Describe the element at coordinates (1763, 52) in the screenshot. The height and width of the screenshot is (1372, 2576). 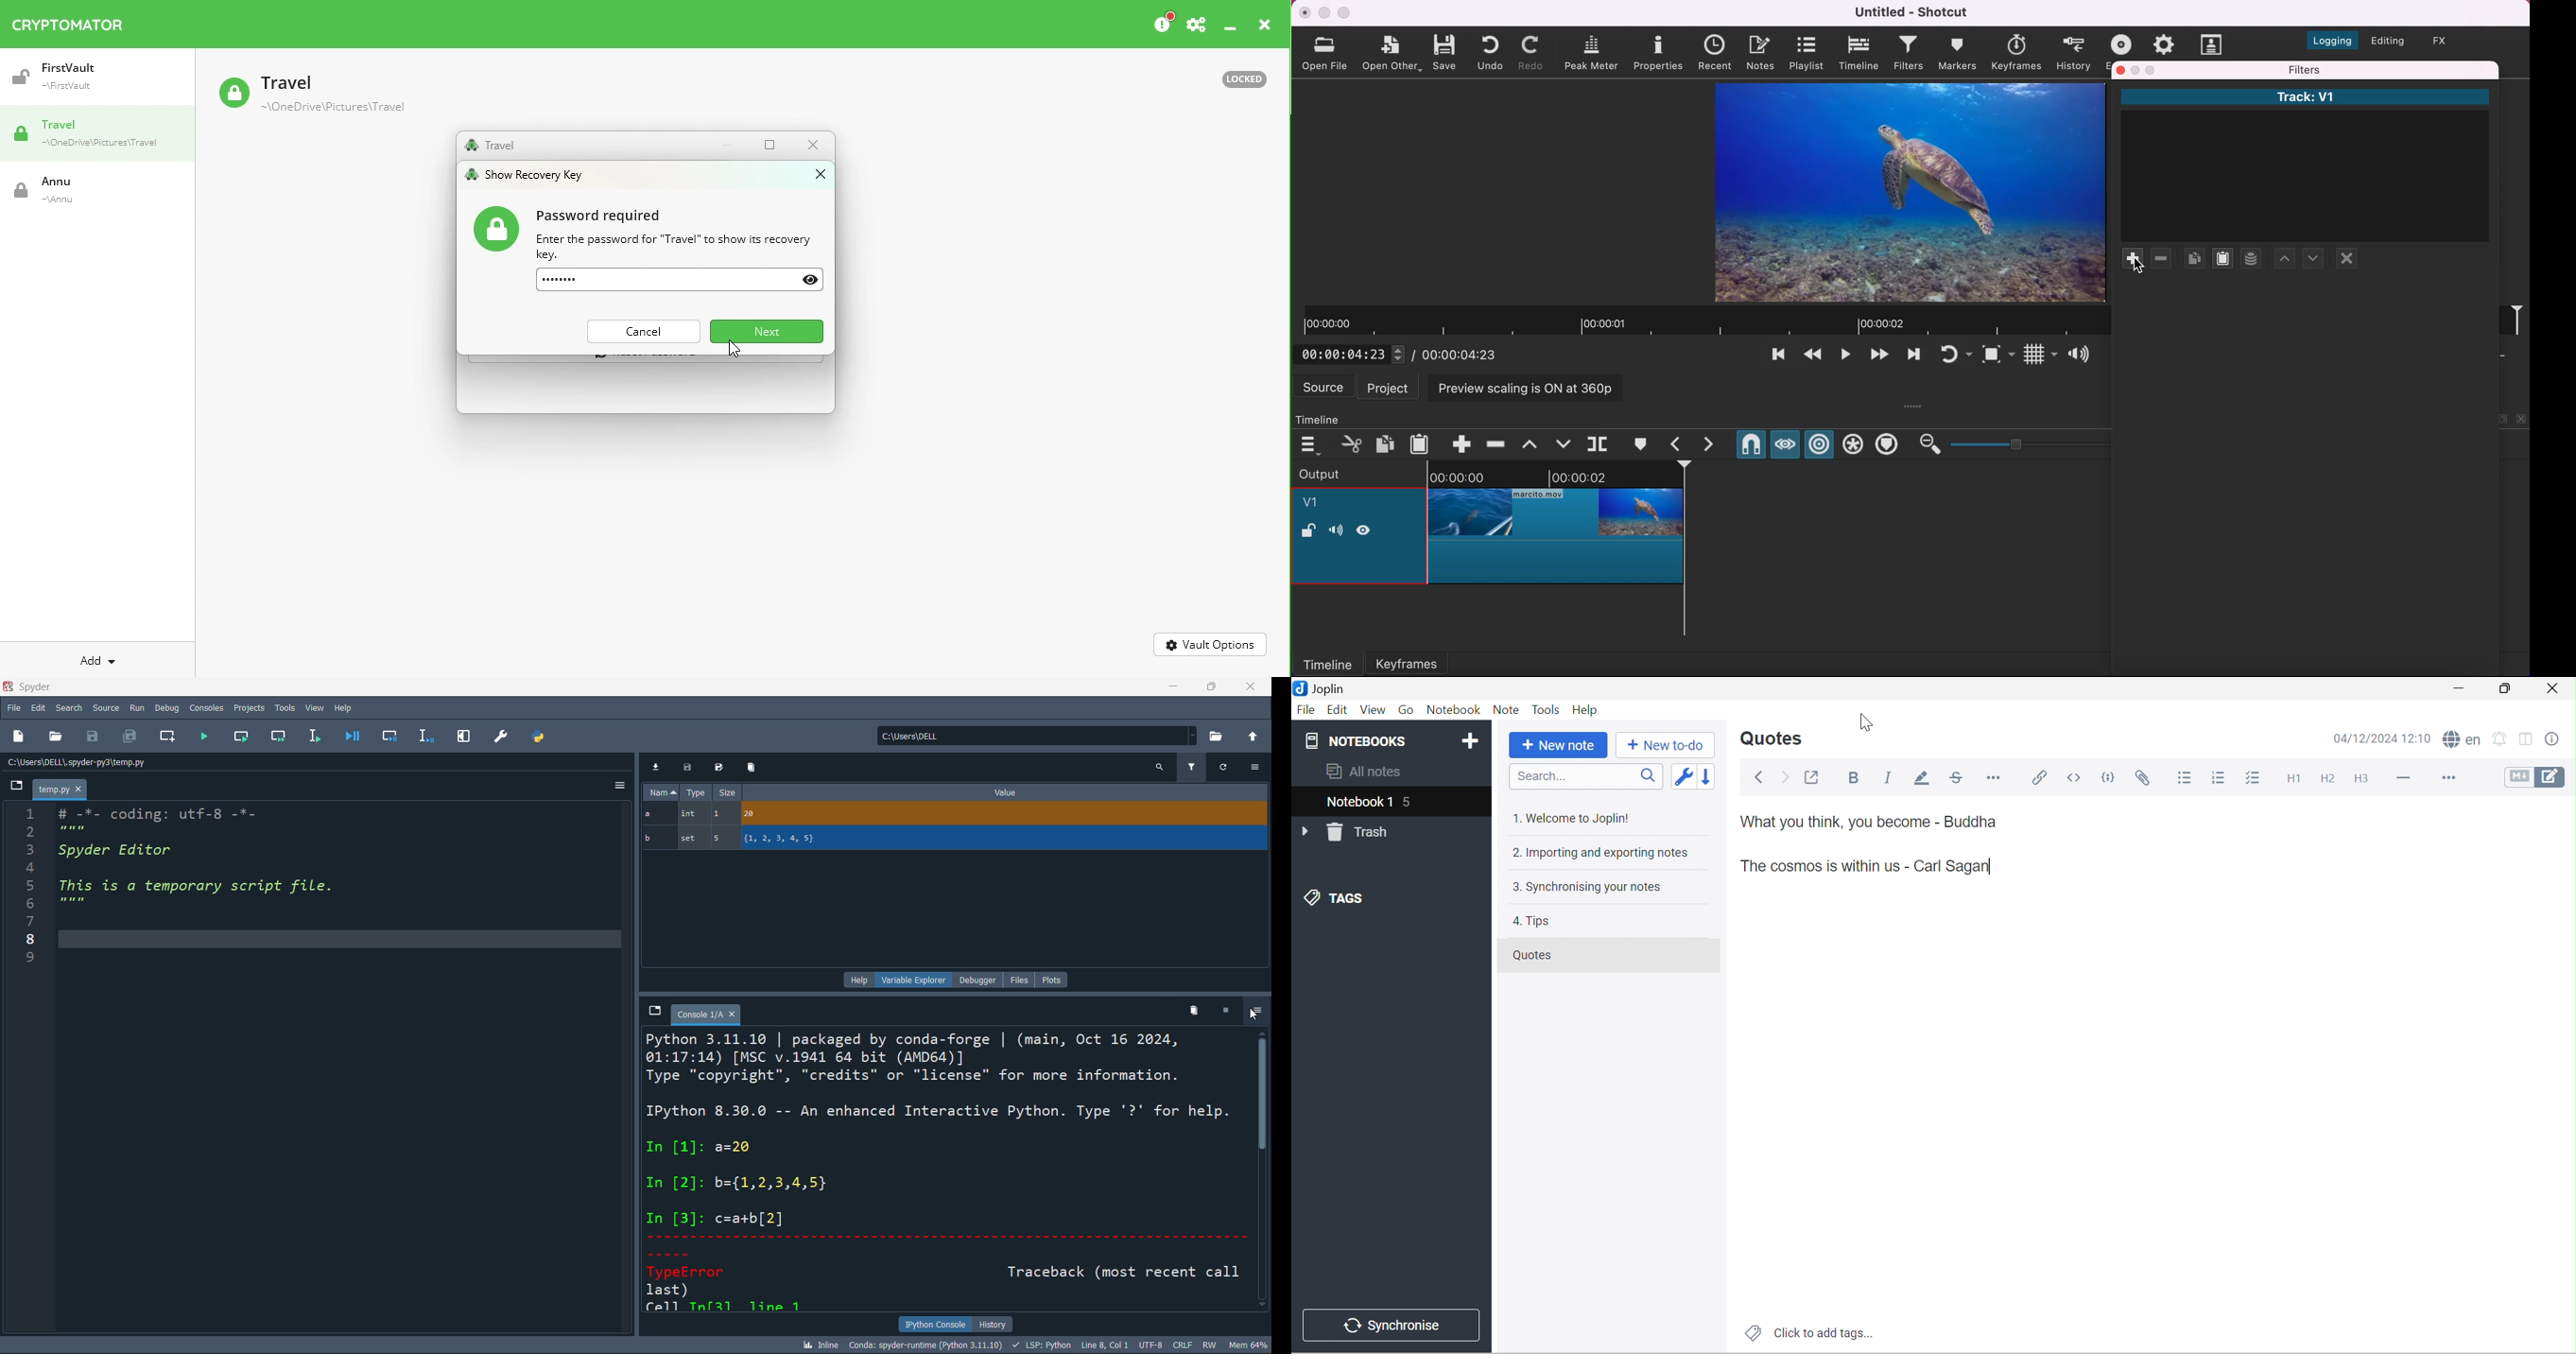
I see `notes` at that location.